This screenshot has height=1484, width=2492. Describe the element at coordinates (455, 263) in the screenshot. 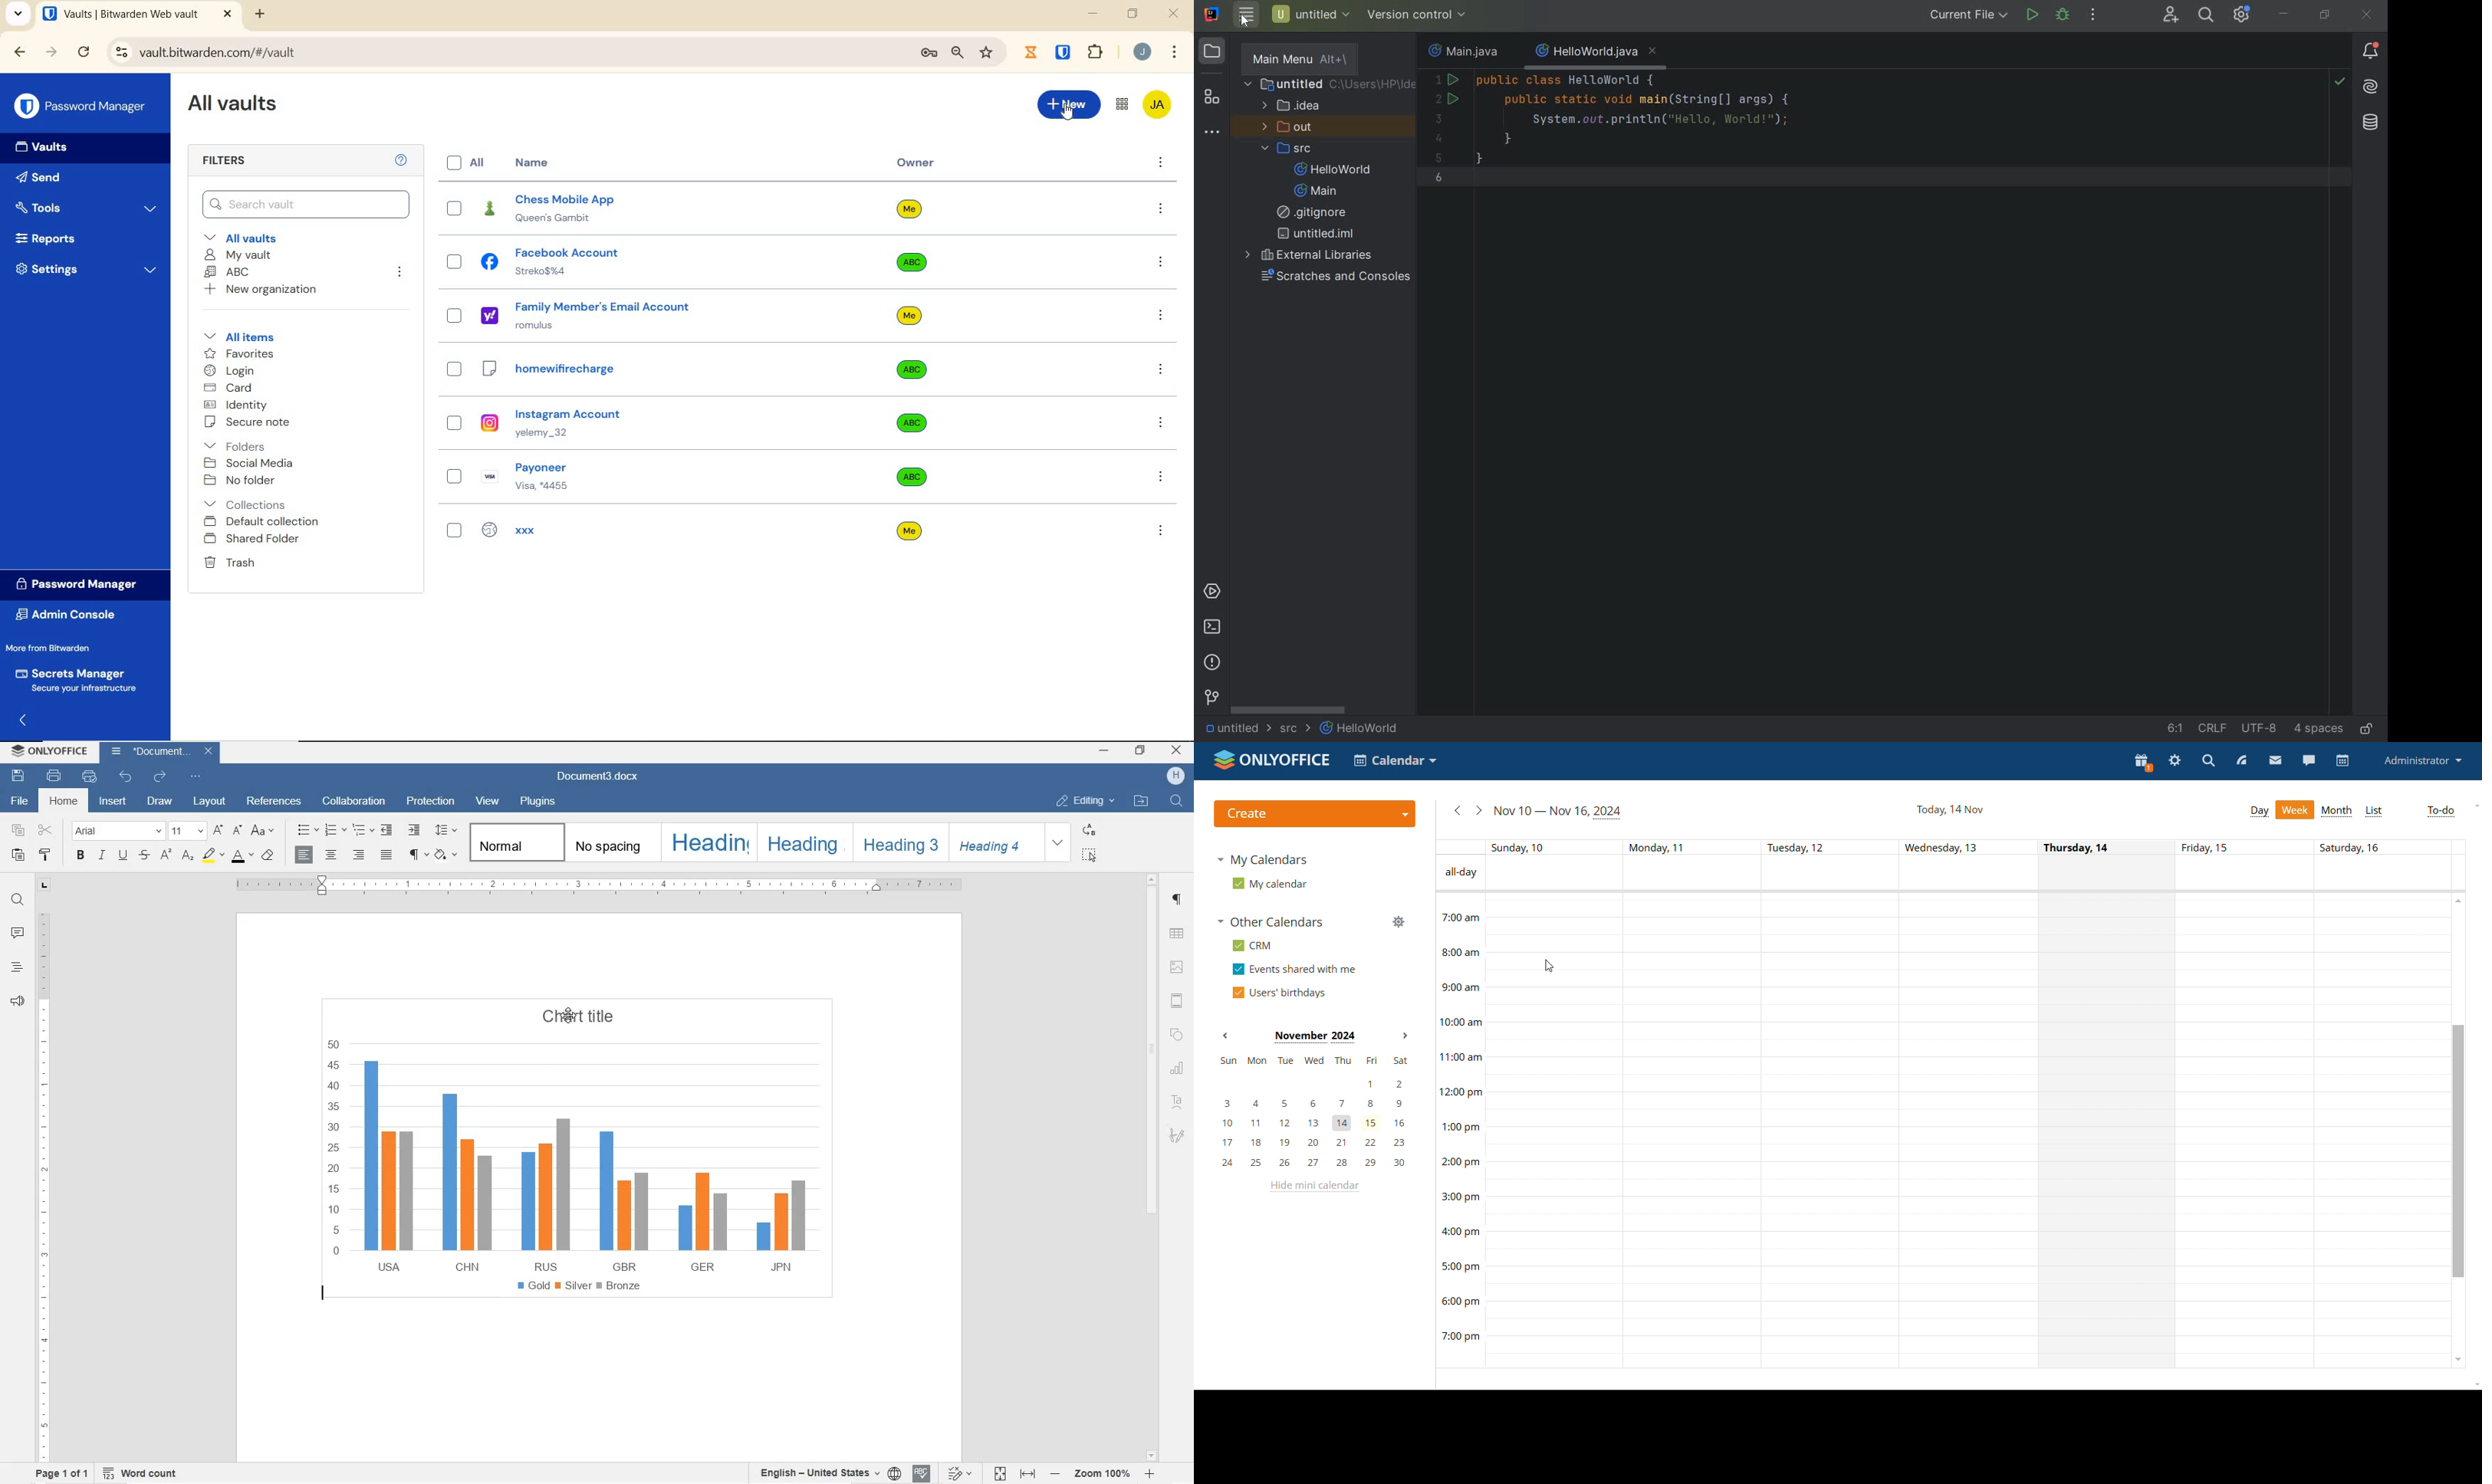

I see `checkbox` at that location.